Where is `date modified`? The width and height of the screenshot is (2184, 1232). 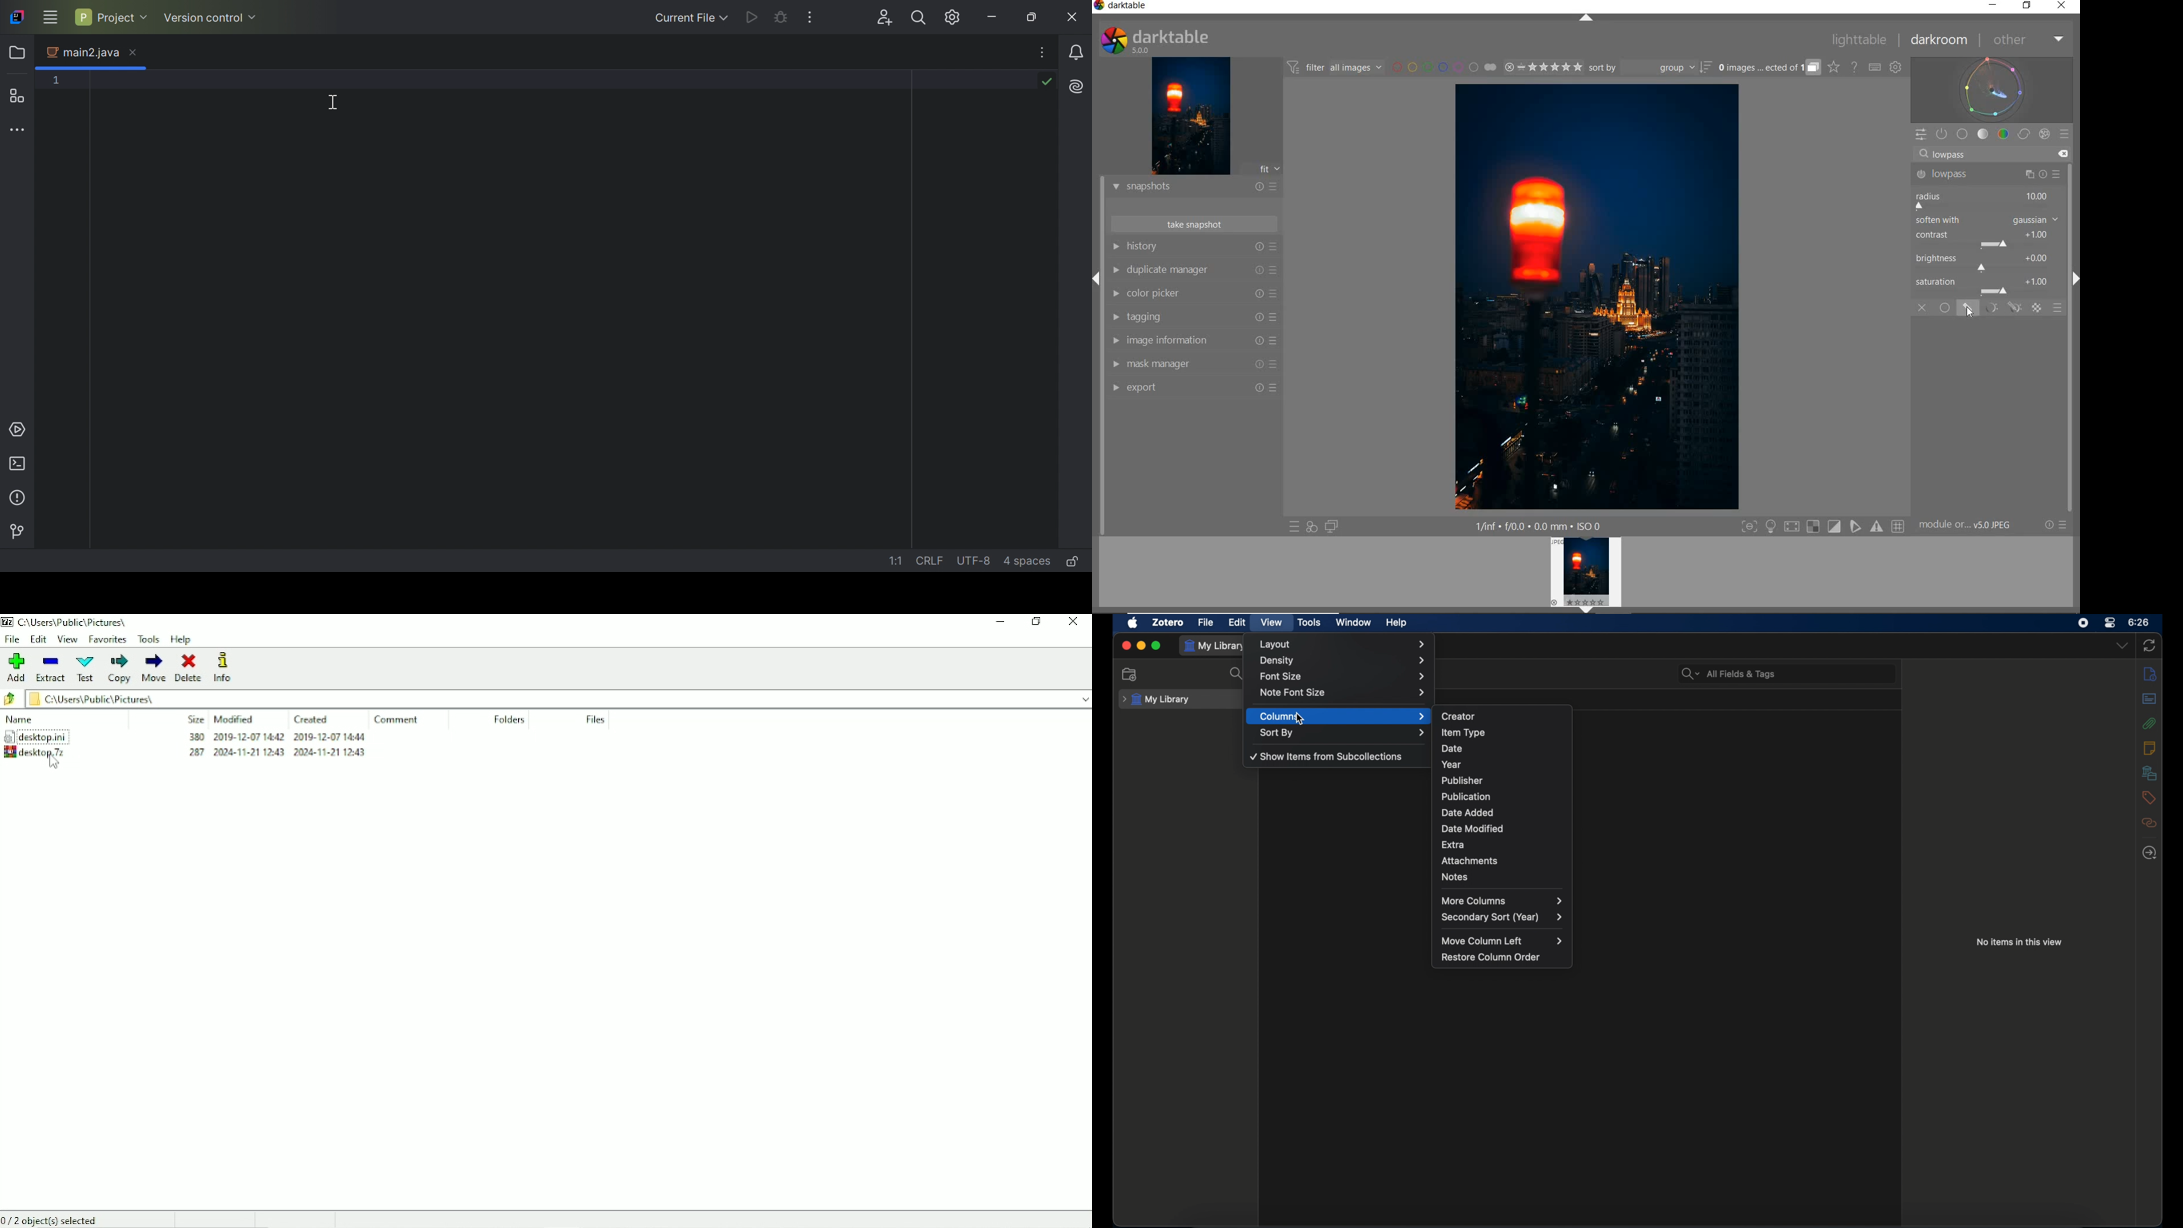
date modified is located at coordinates (1502, 828).